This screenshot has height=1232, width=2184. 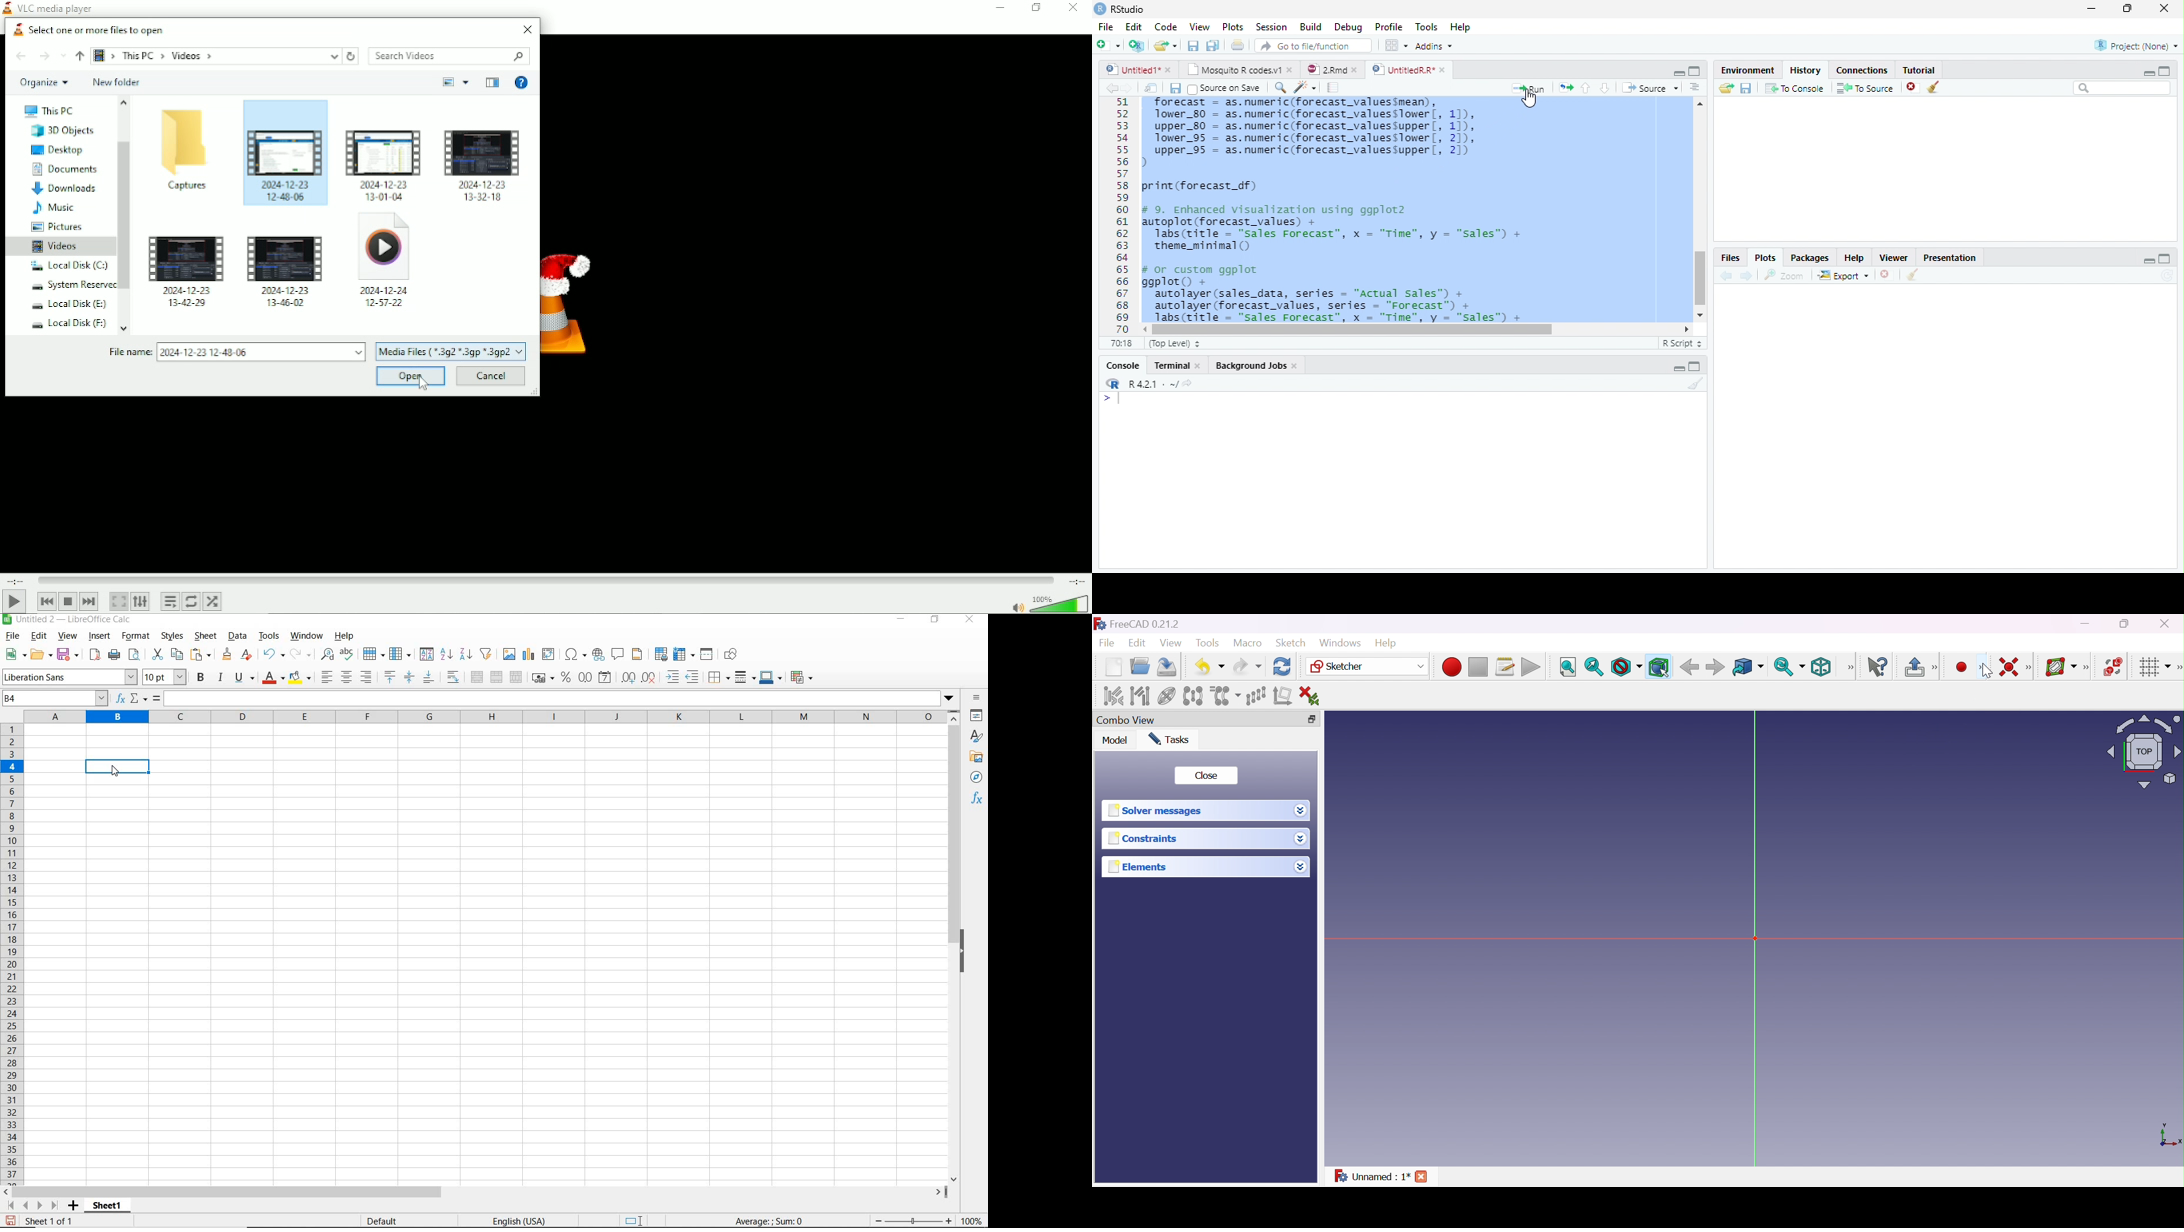 What do you see at coordinates (1914, 667) in the screenshot?
I see `` at bounding box center [1914, 667].